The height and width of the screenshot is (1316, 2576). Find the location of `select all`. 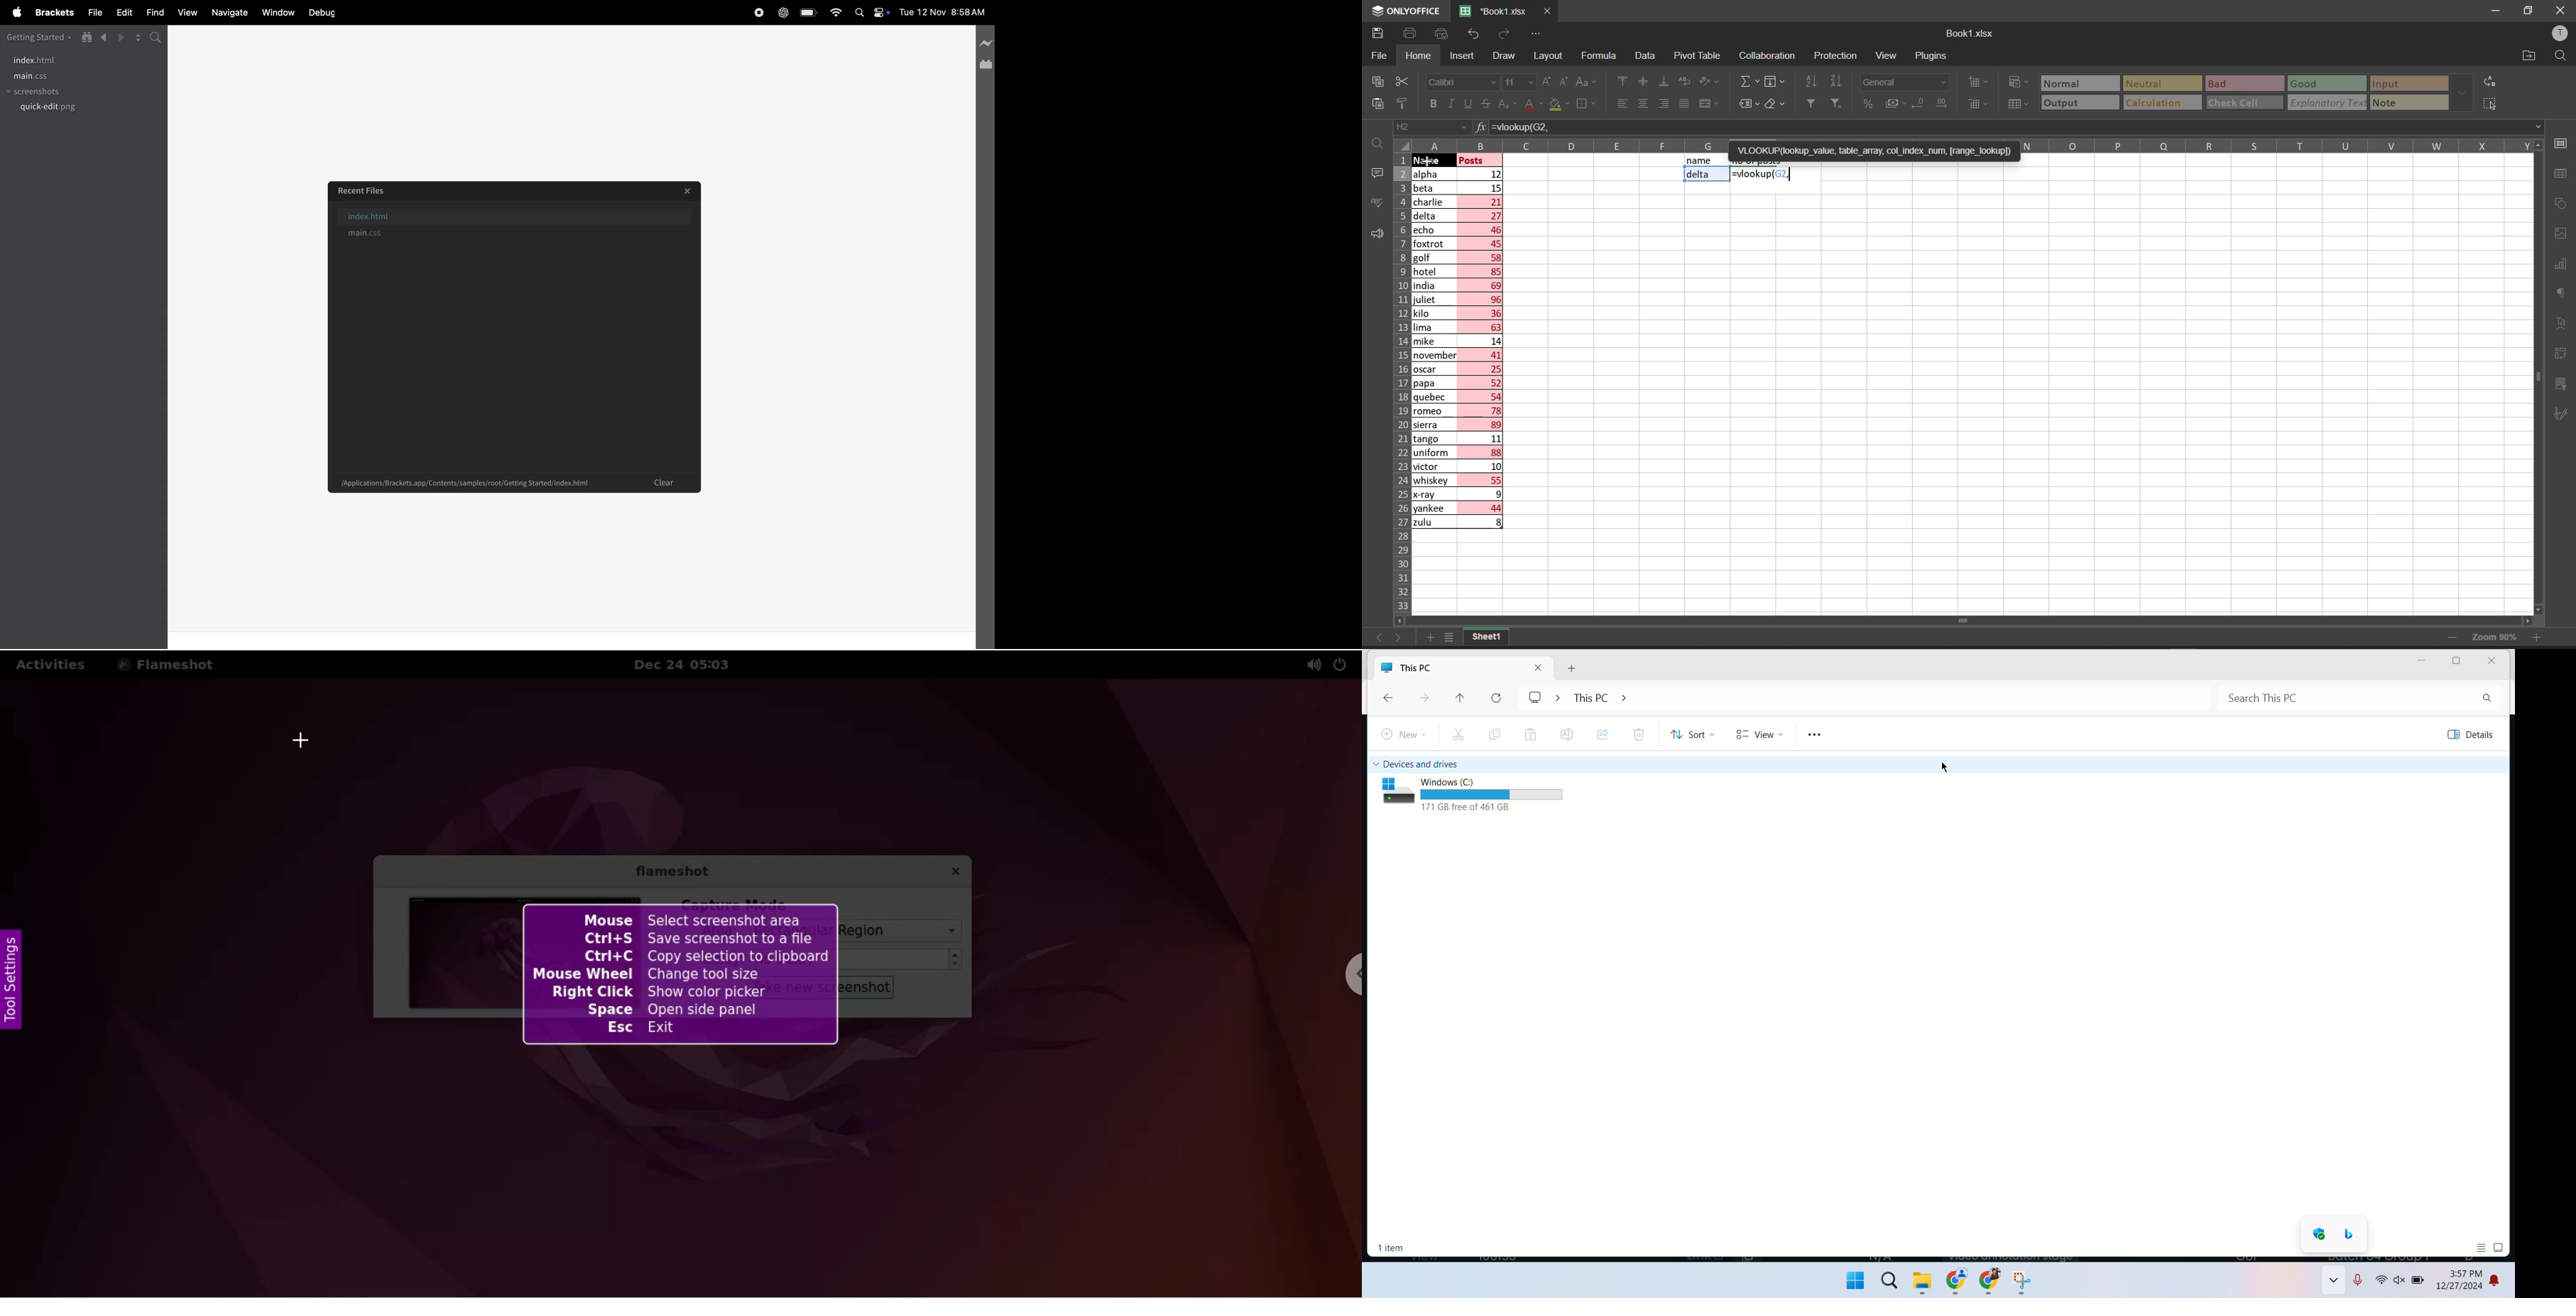

select all is located at coordinates (1402, 145).